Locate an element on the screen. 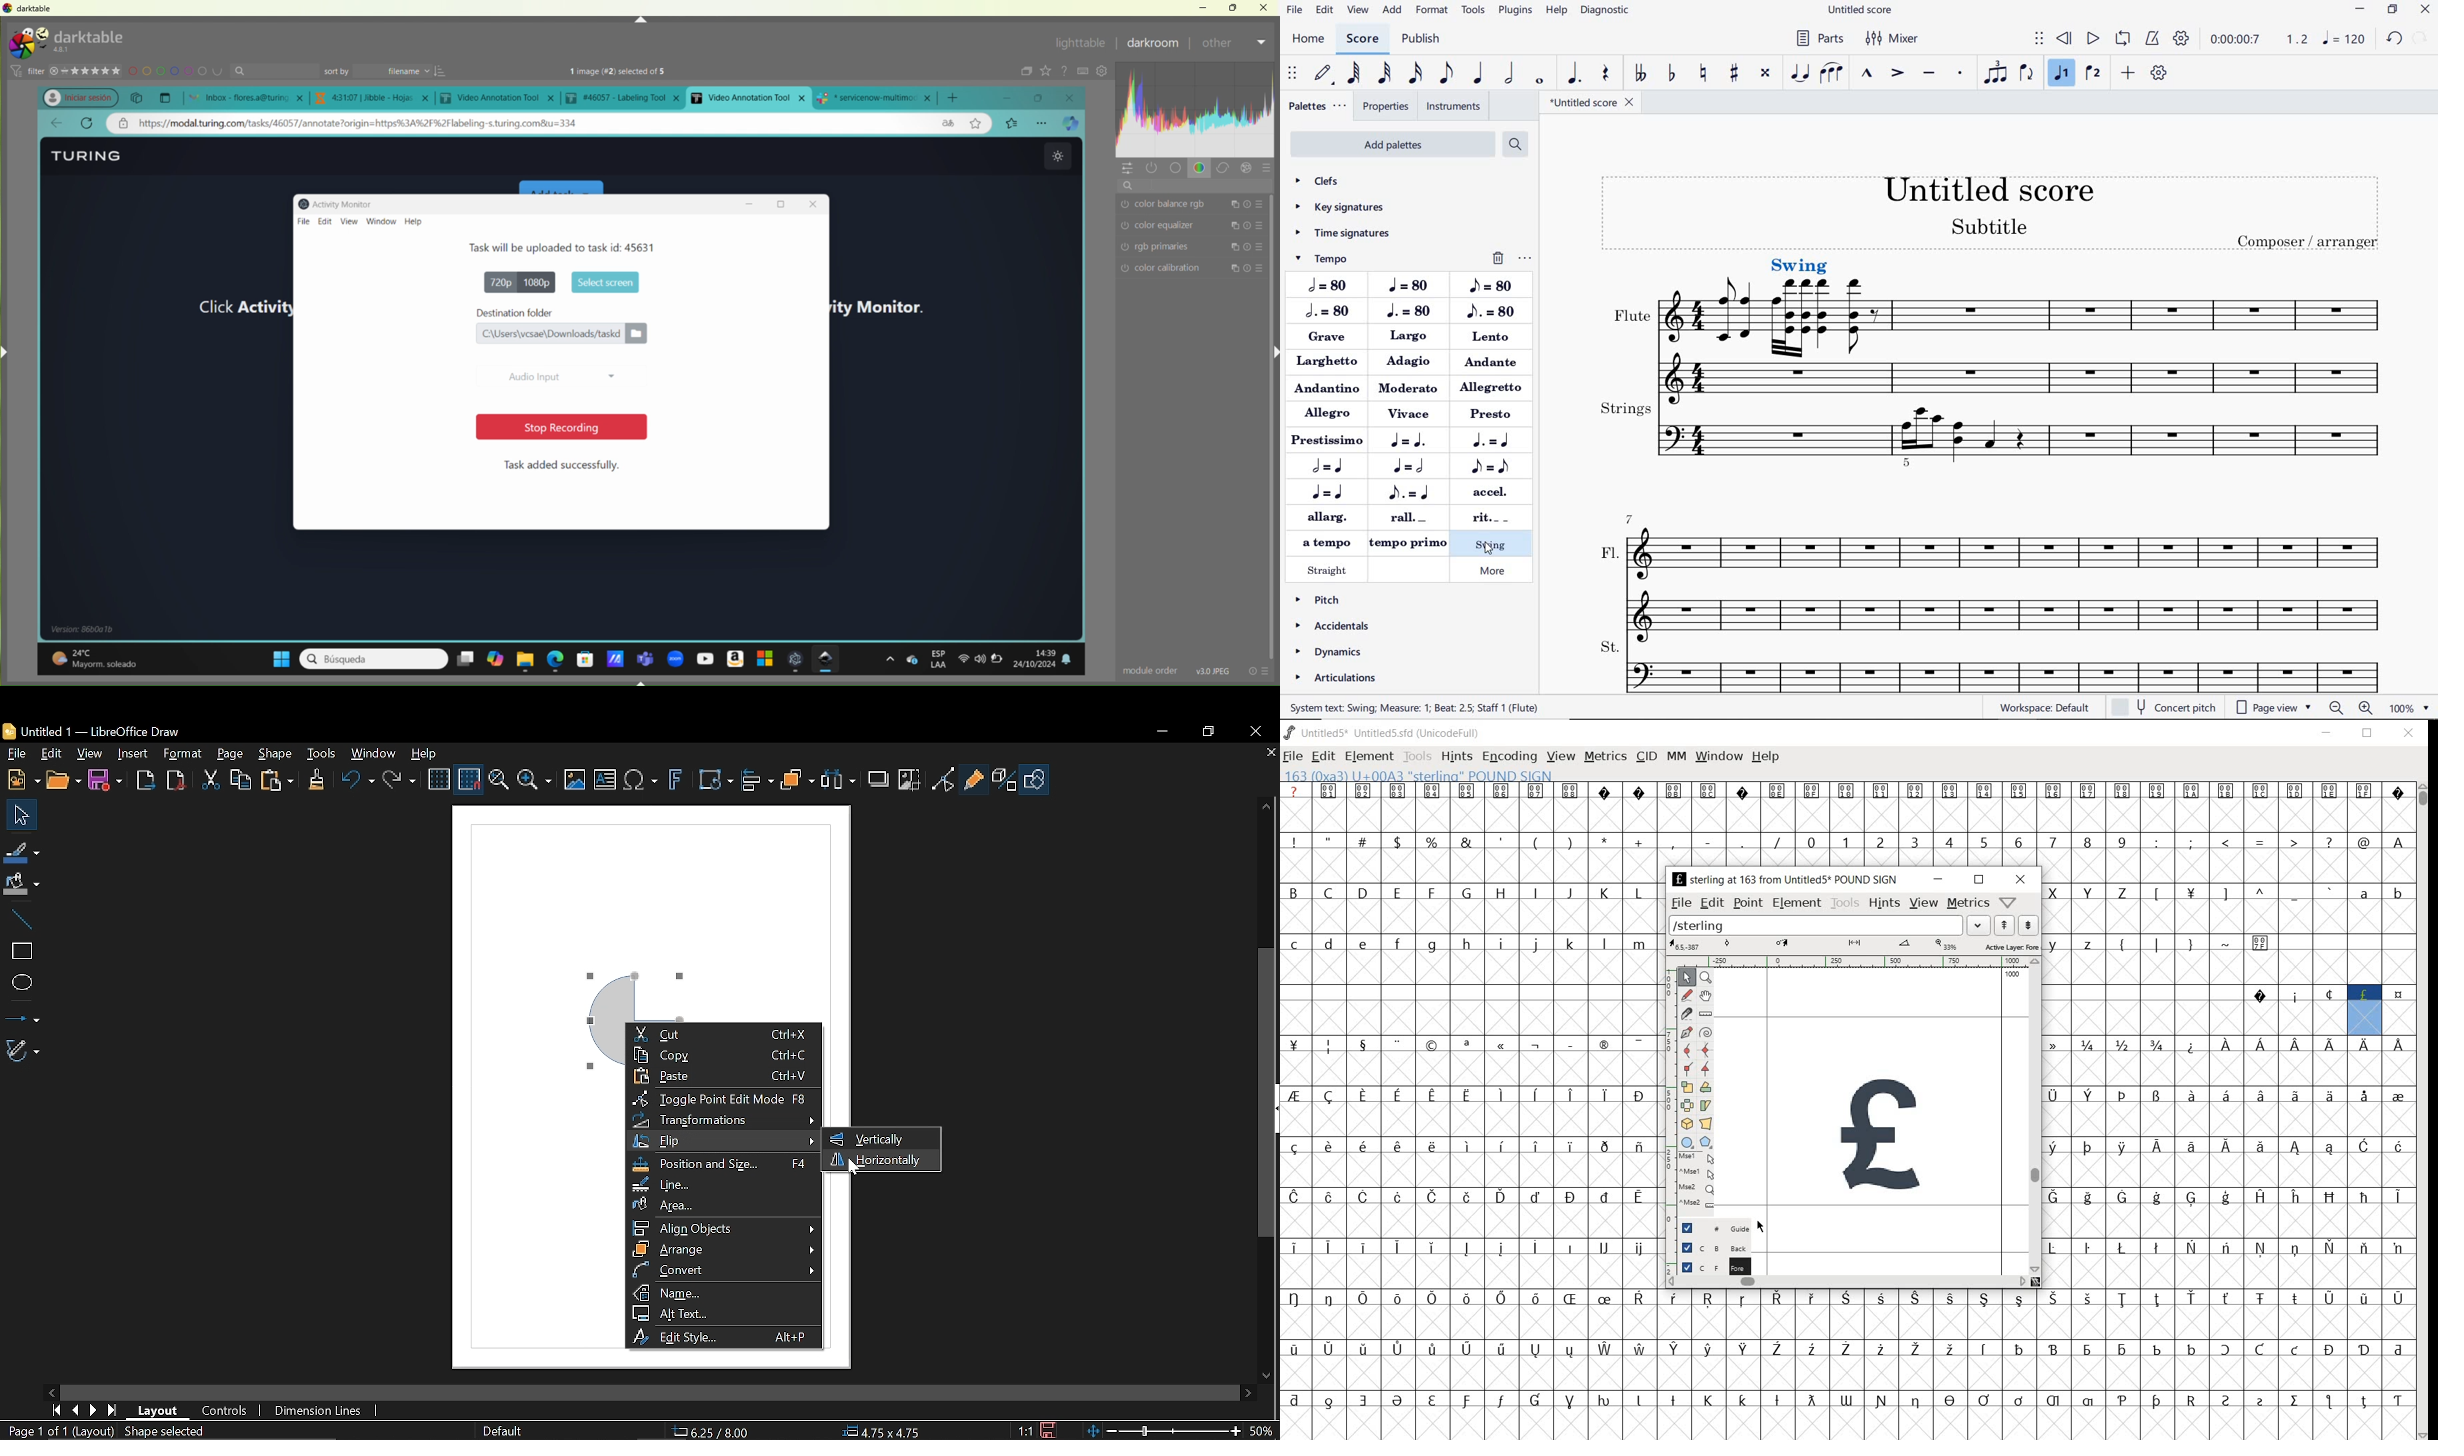 Image resolution: width=2464 pixels, height=1456 pixels. Close window is located at coordinates (1258, 732).